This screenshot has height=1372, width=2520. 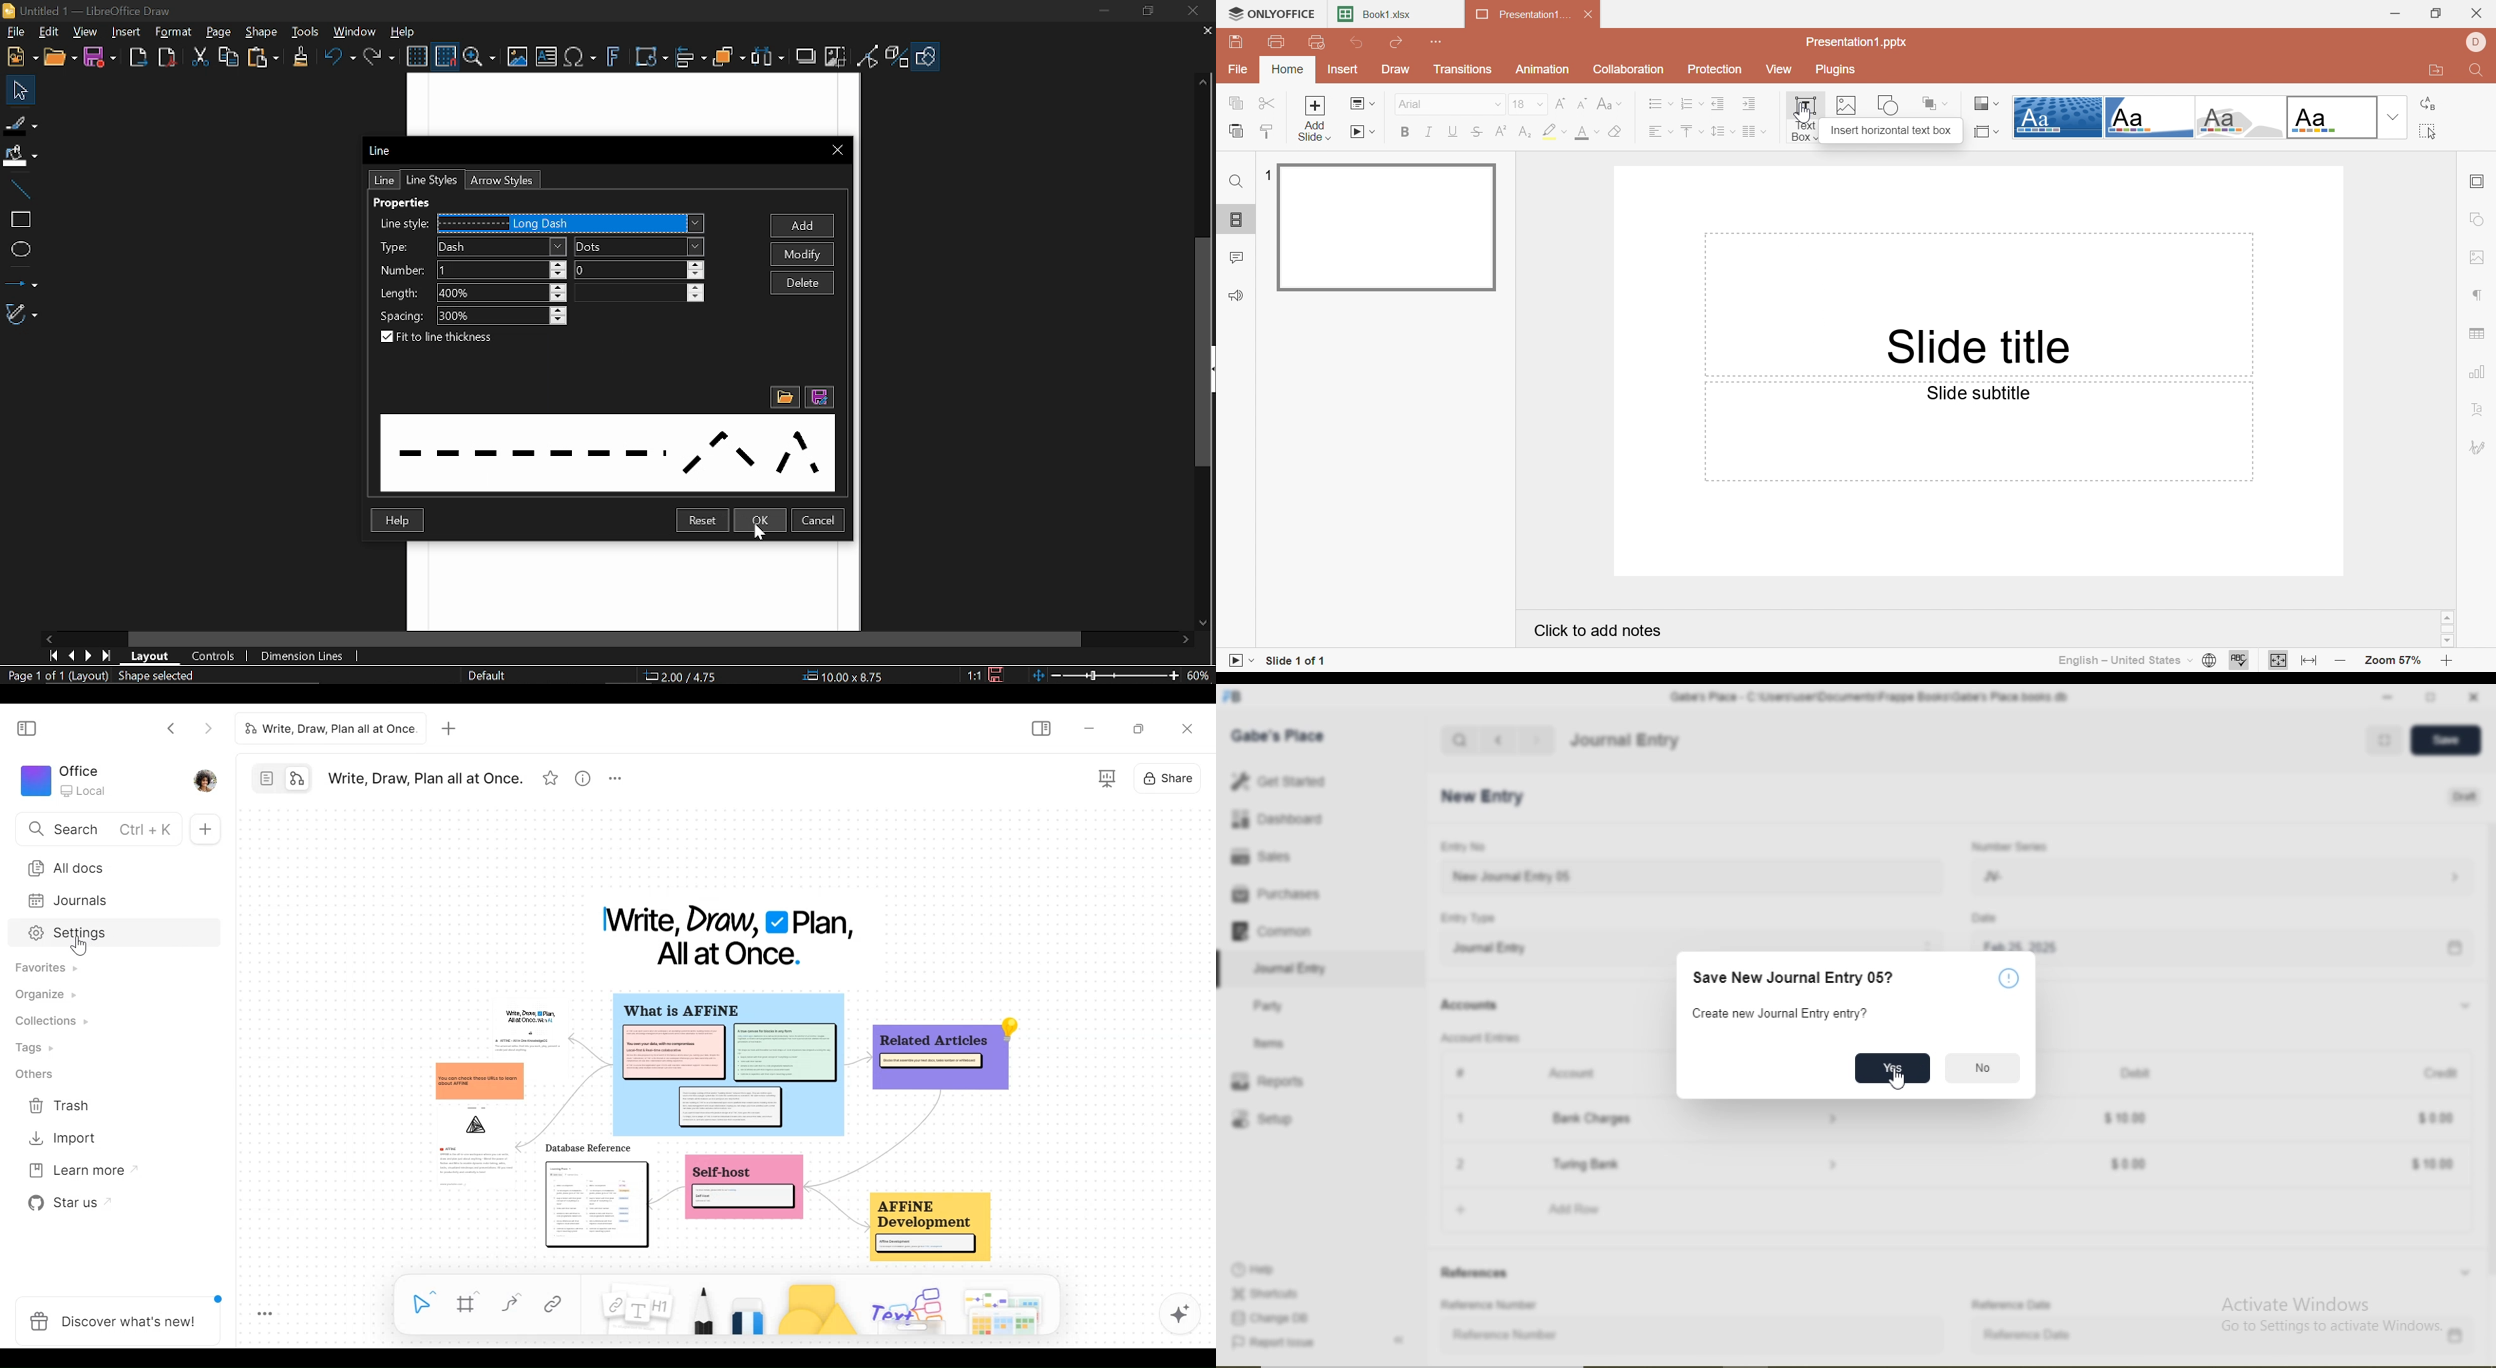 What do you see at coordinates (1892, 1067) in the screenshot?
I see `Yes` at bounding box center [1892, 1067].